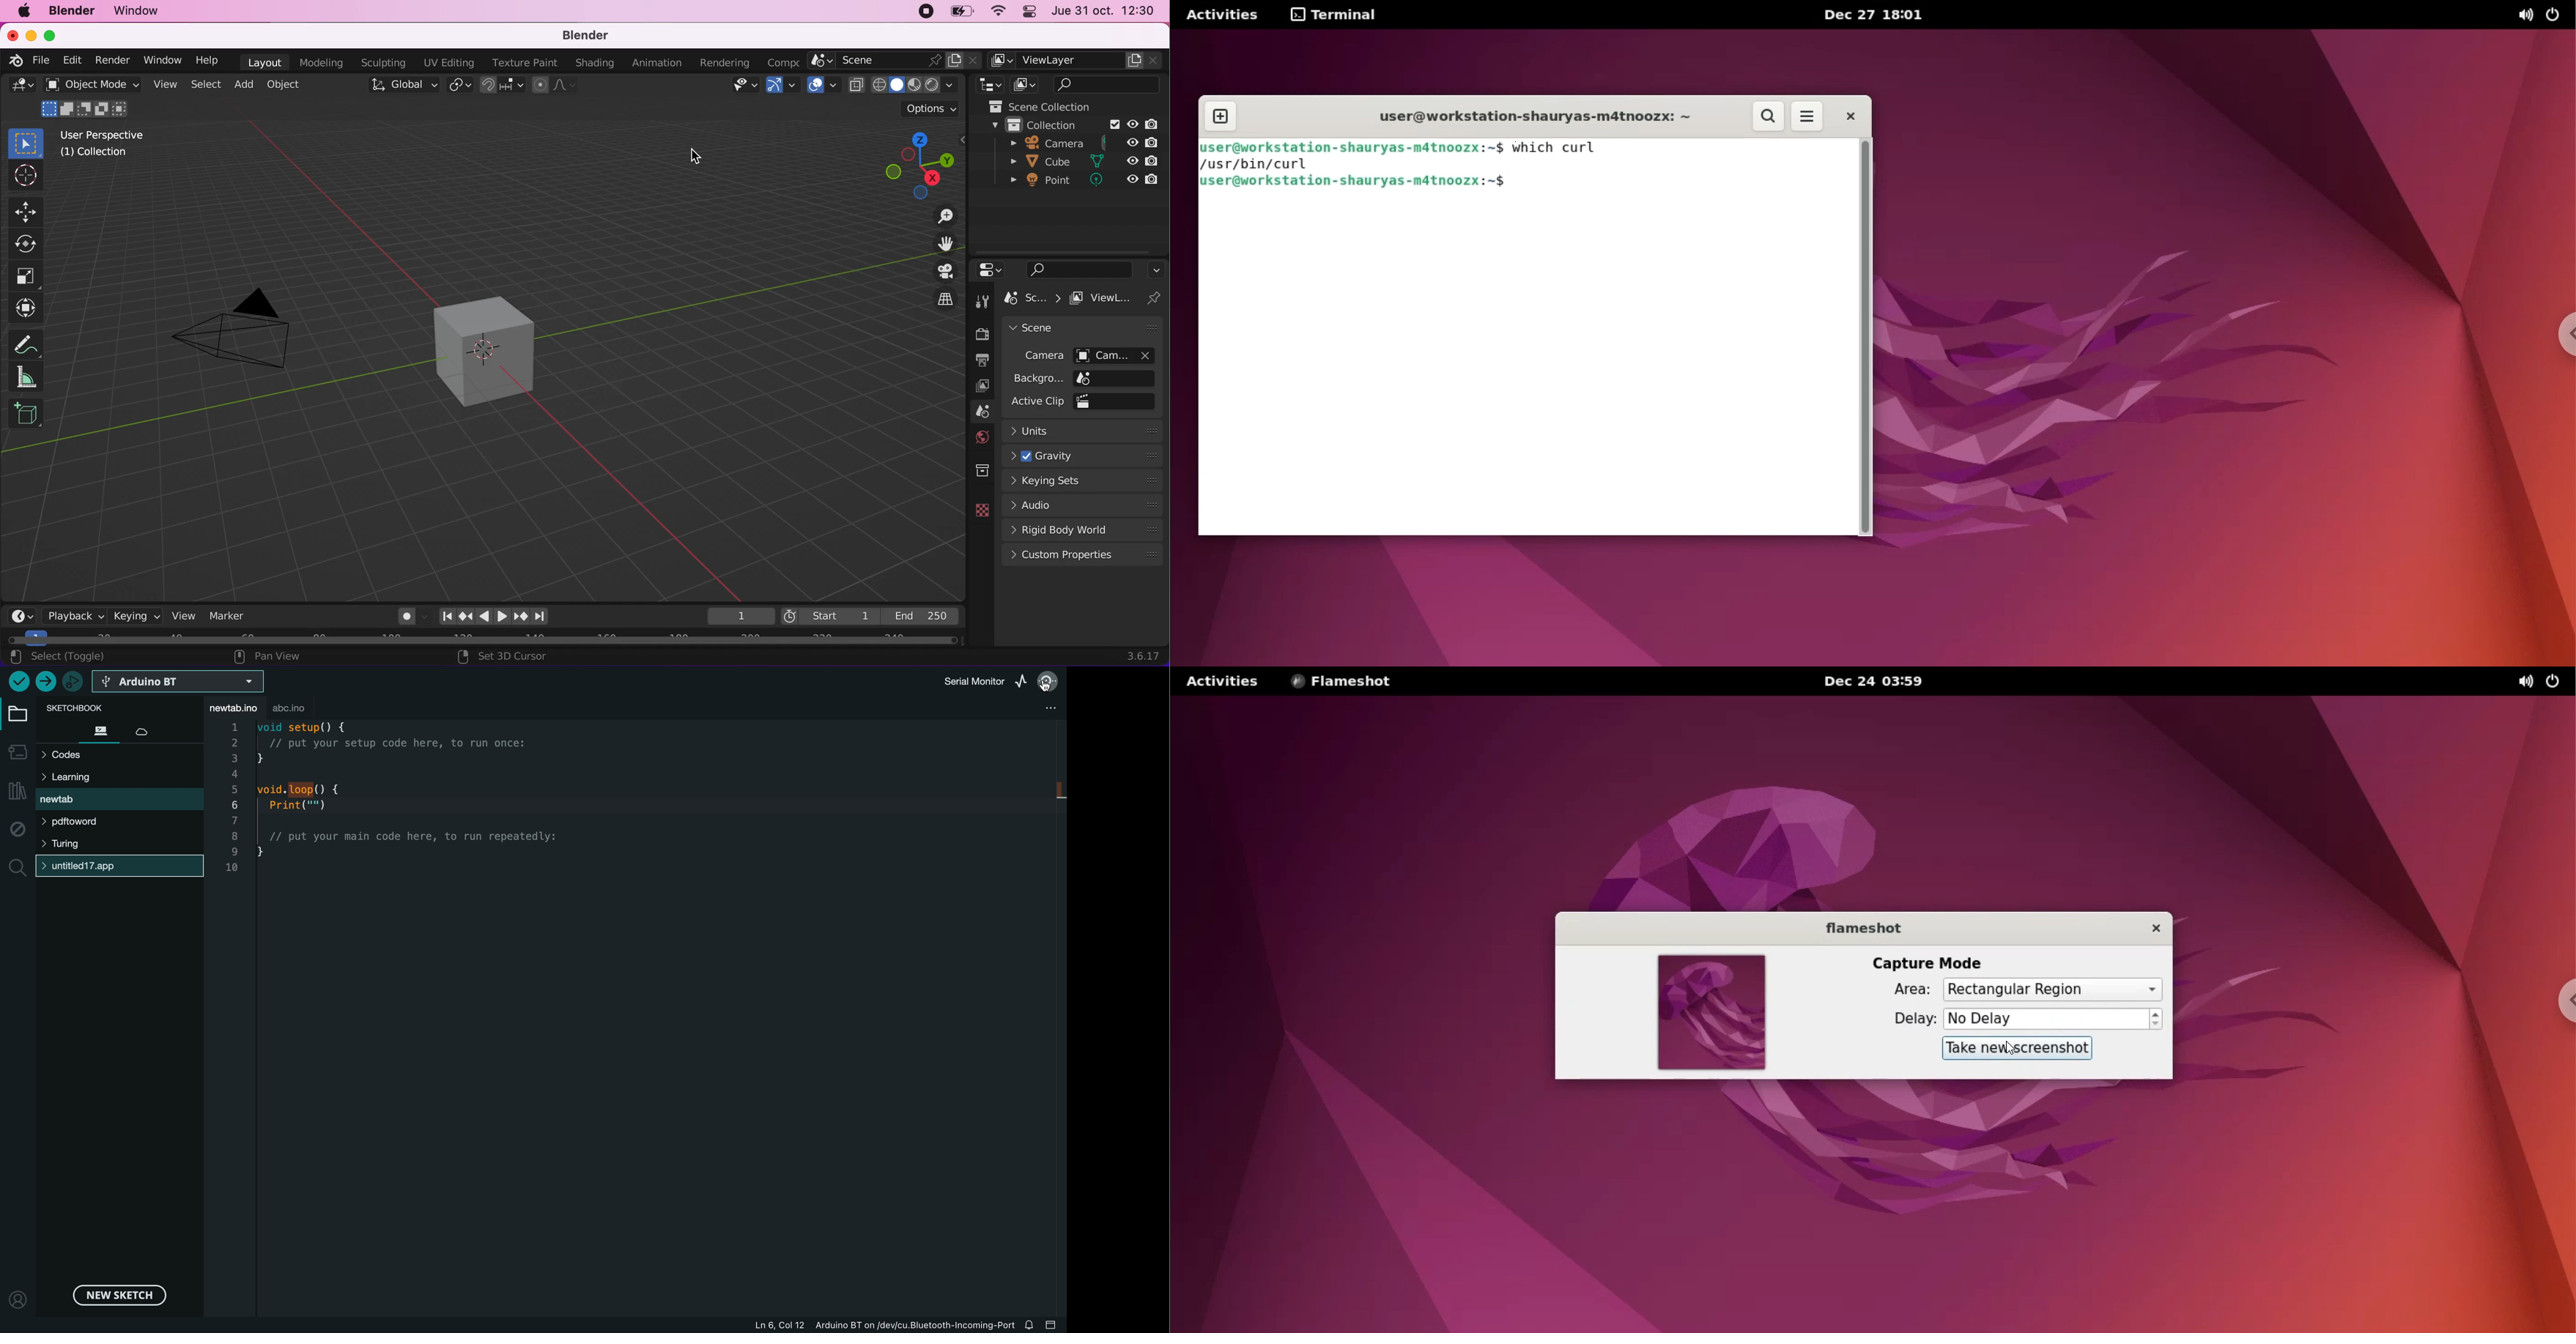  I want to click on marker, so click(232, 616).